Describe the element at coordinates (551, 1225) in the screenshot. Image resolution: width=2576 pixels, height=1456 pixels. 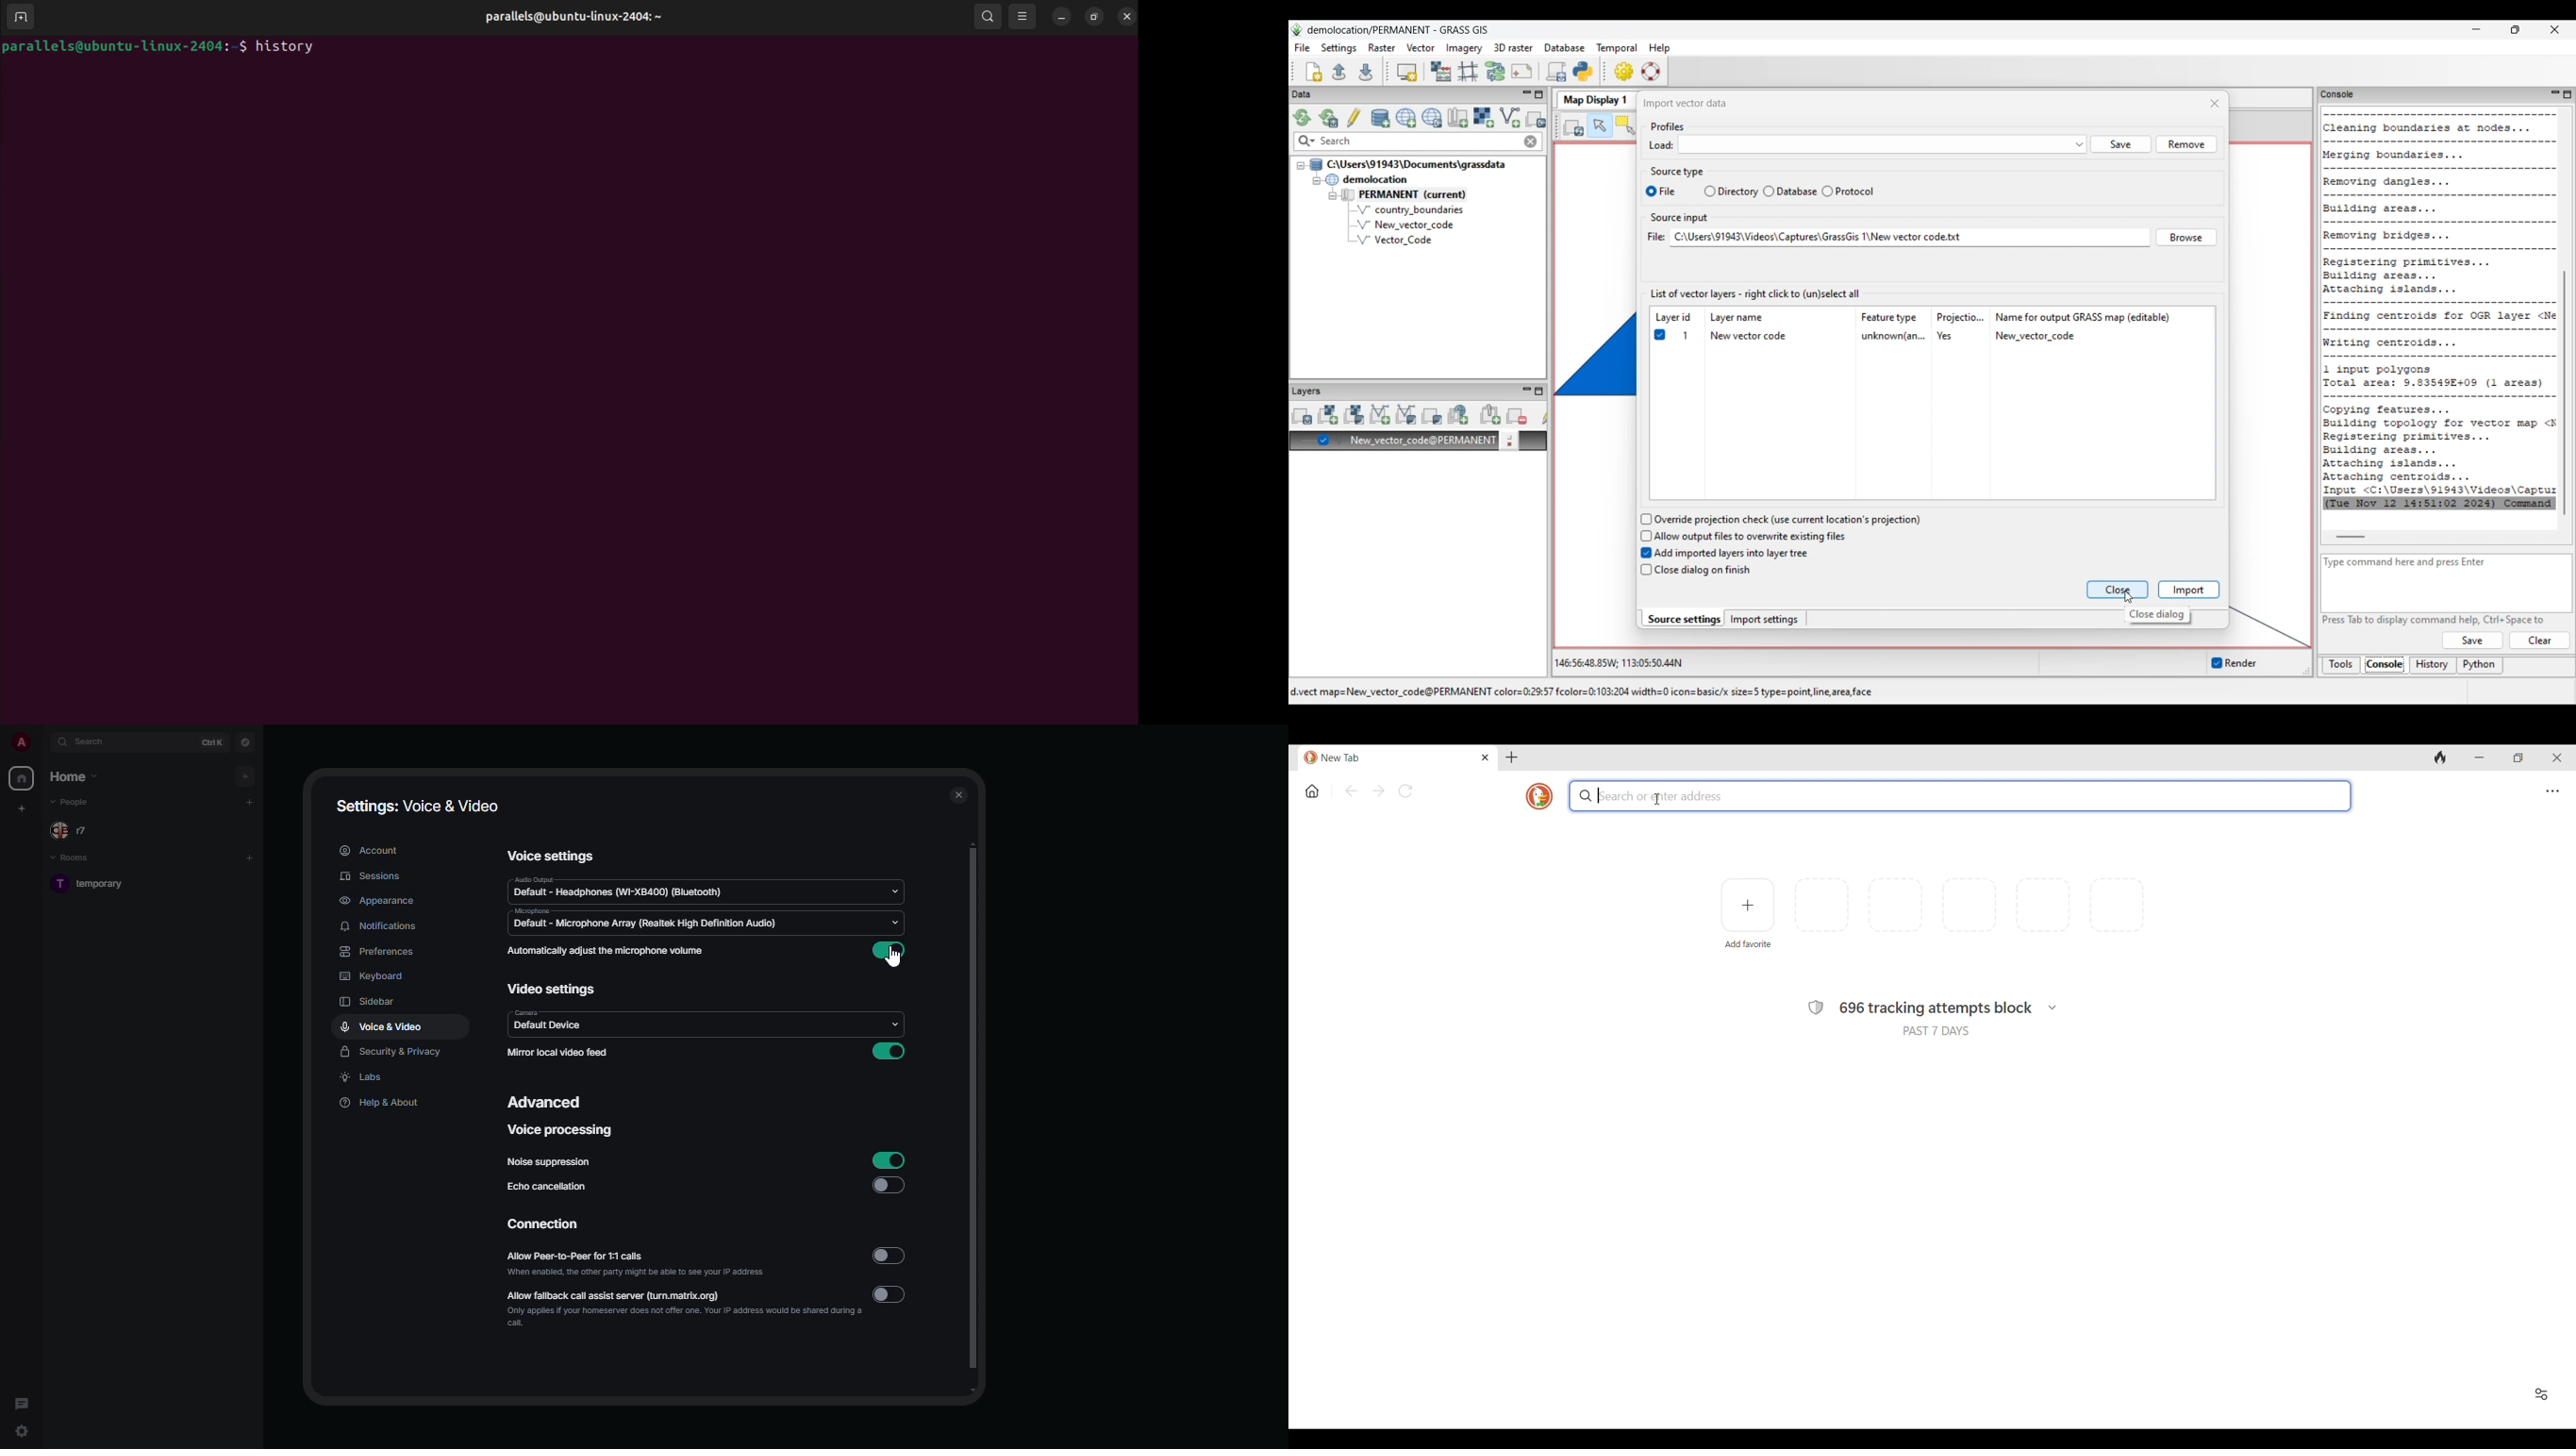
I see `connection` at that location.